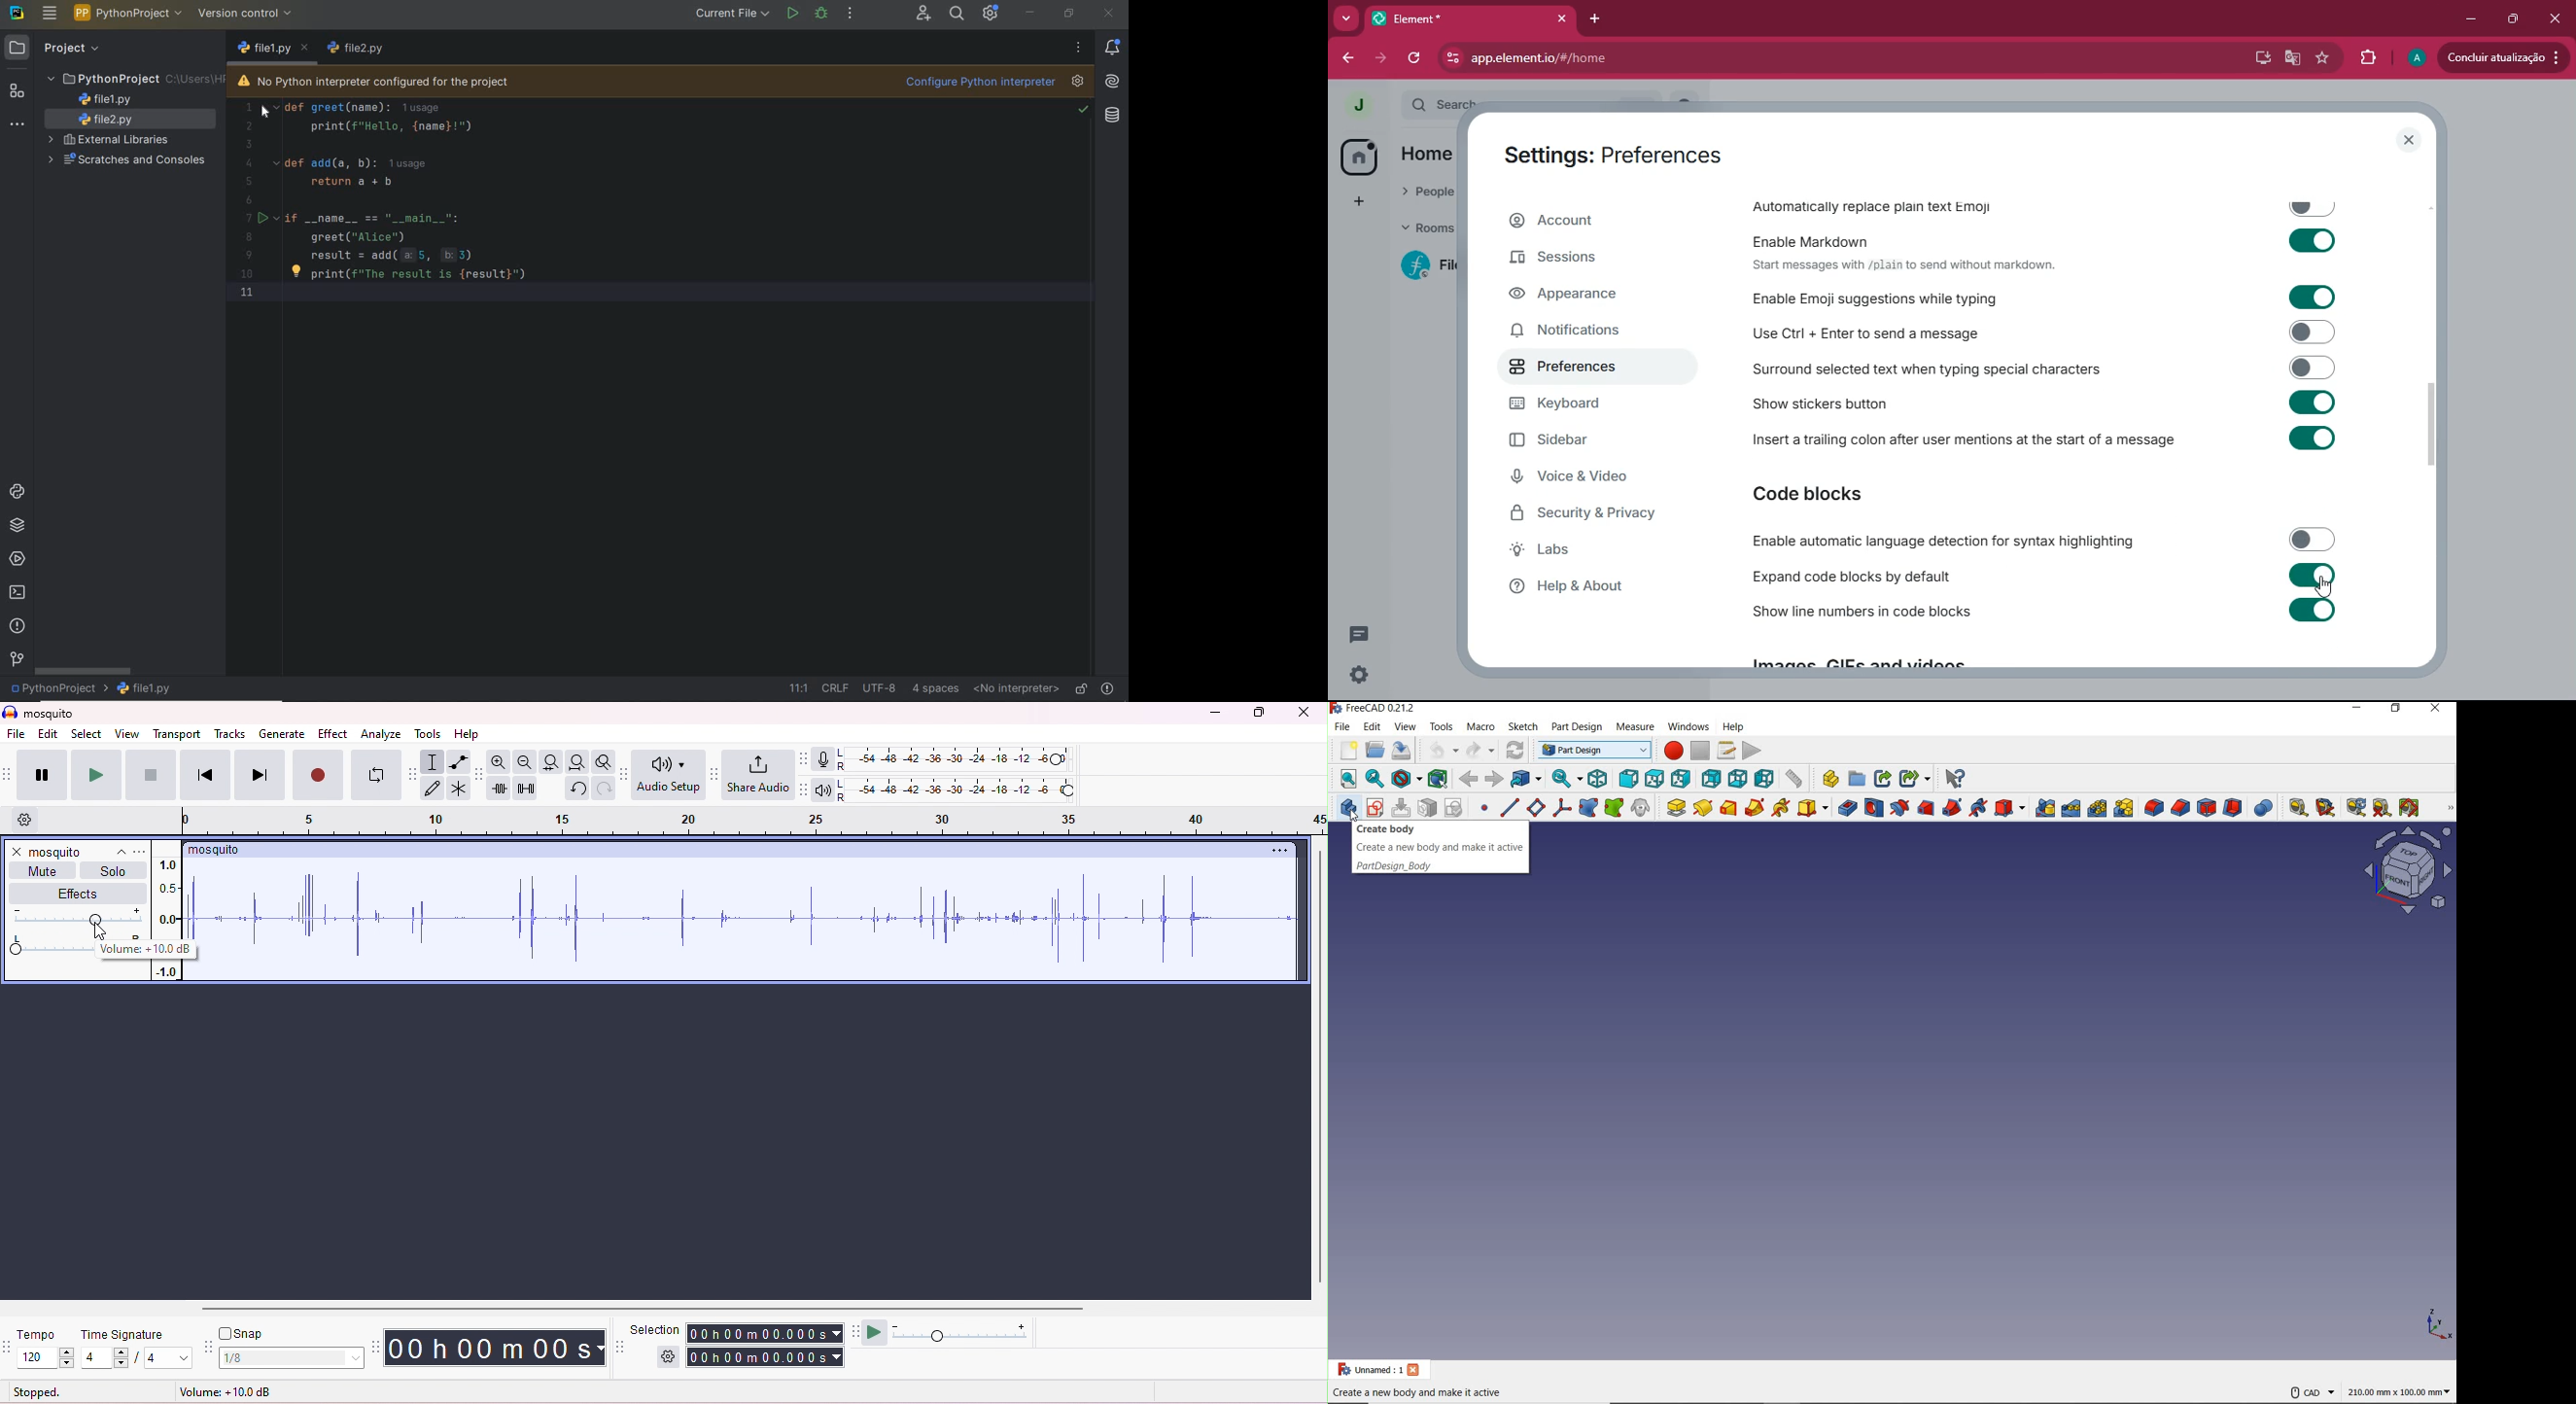  I want to click on play at speed/play at speed once, so click(876, 1333).